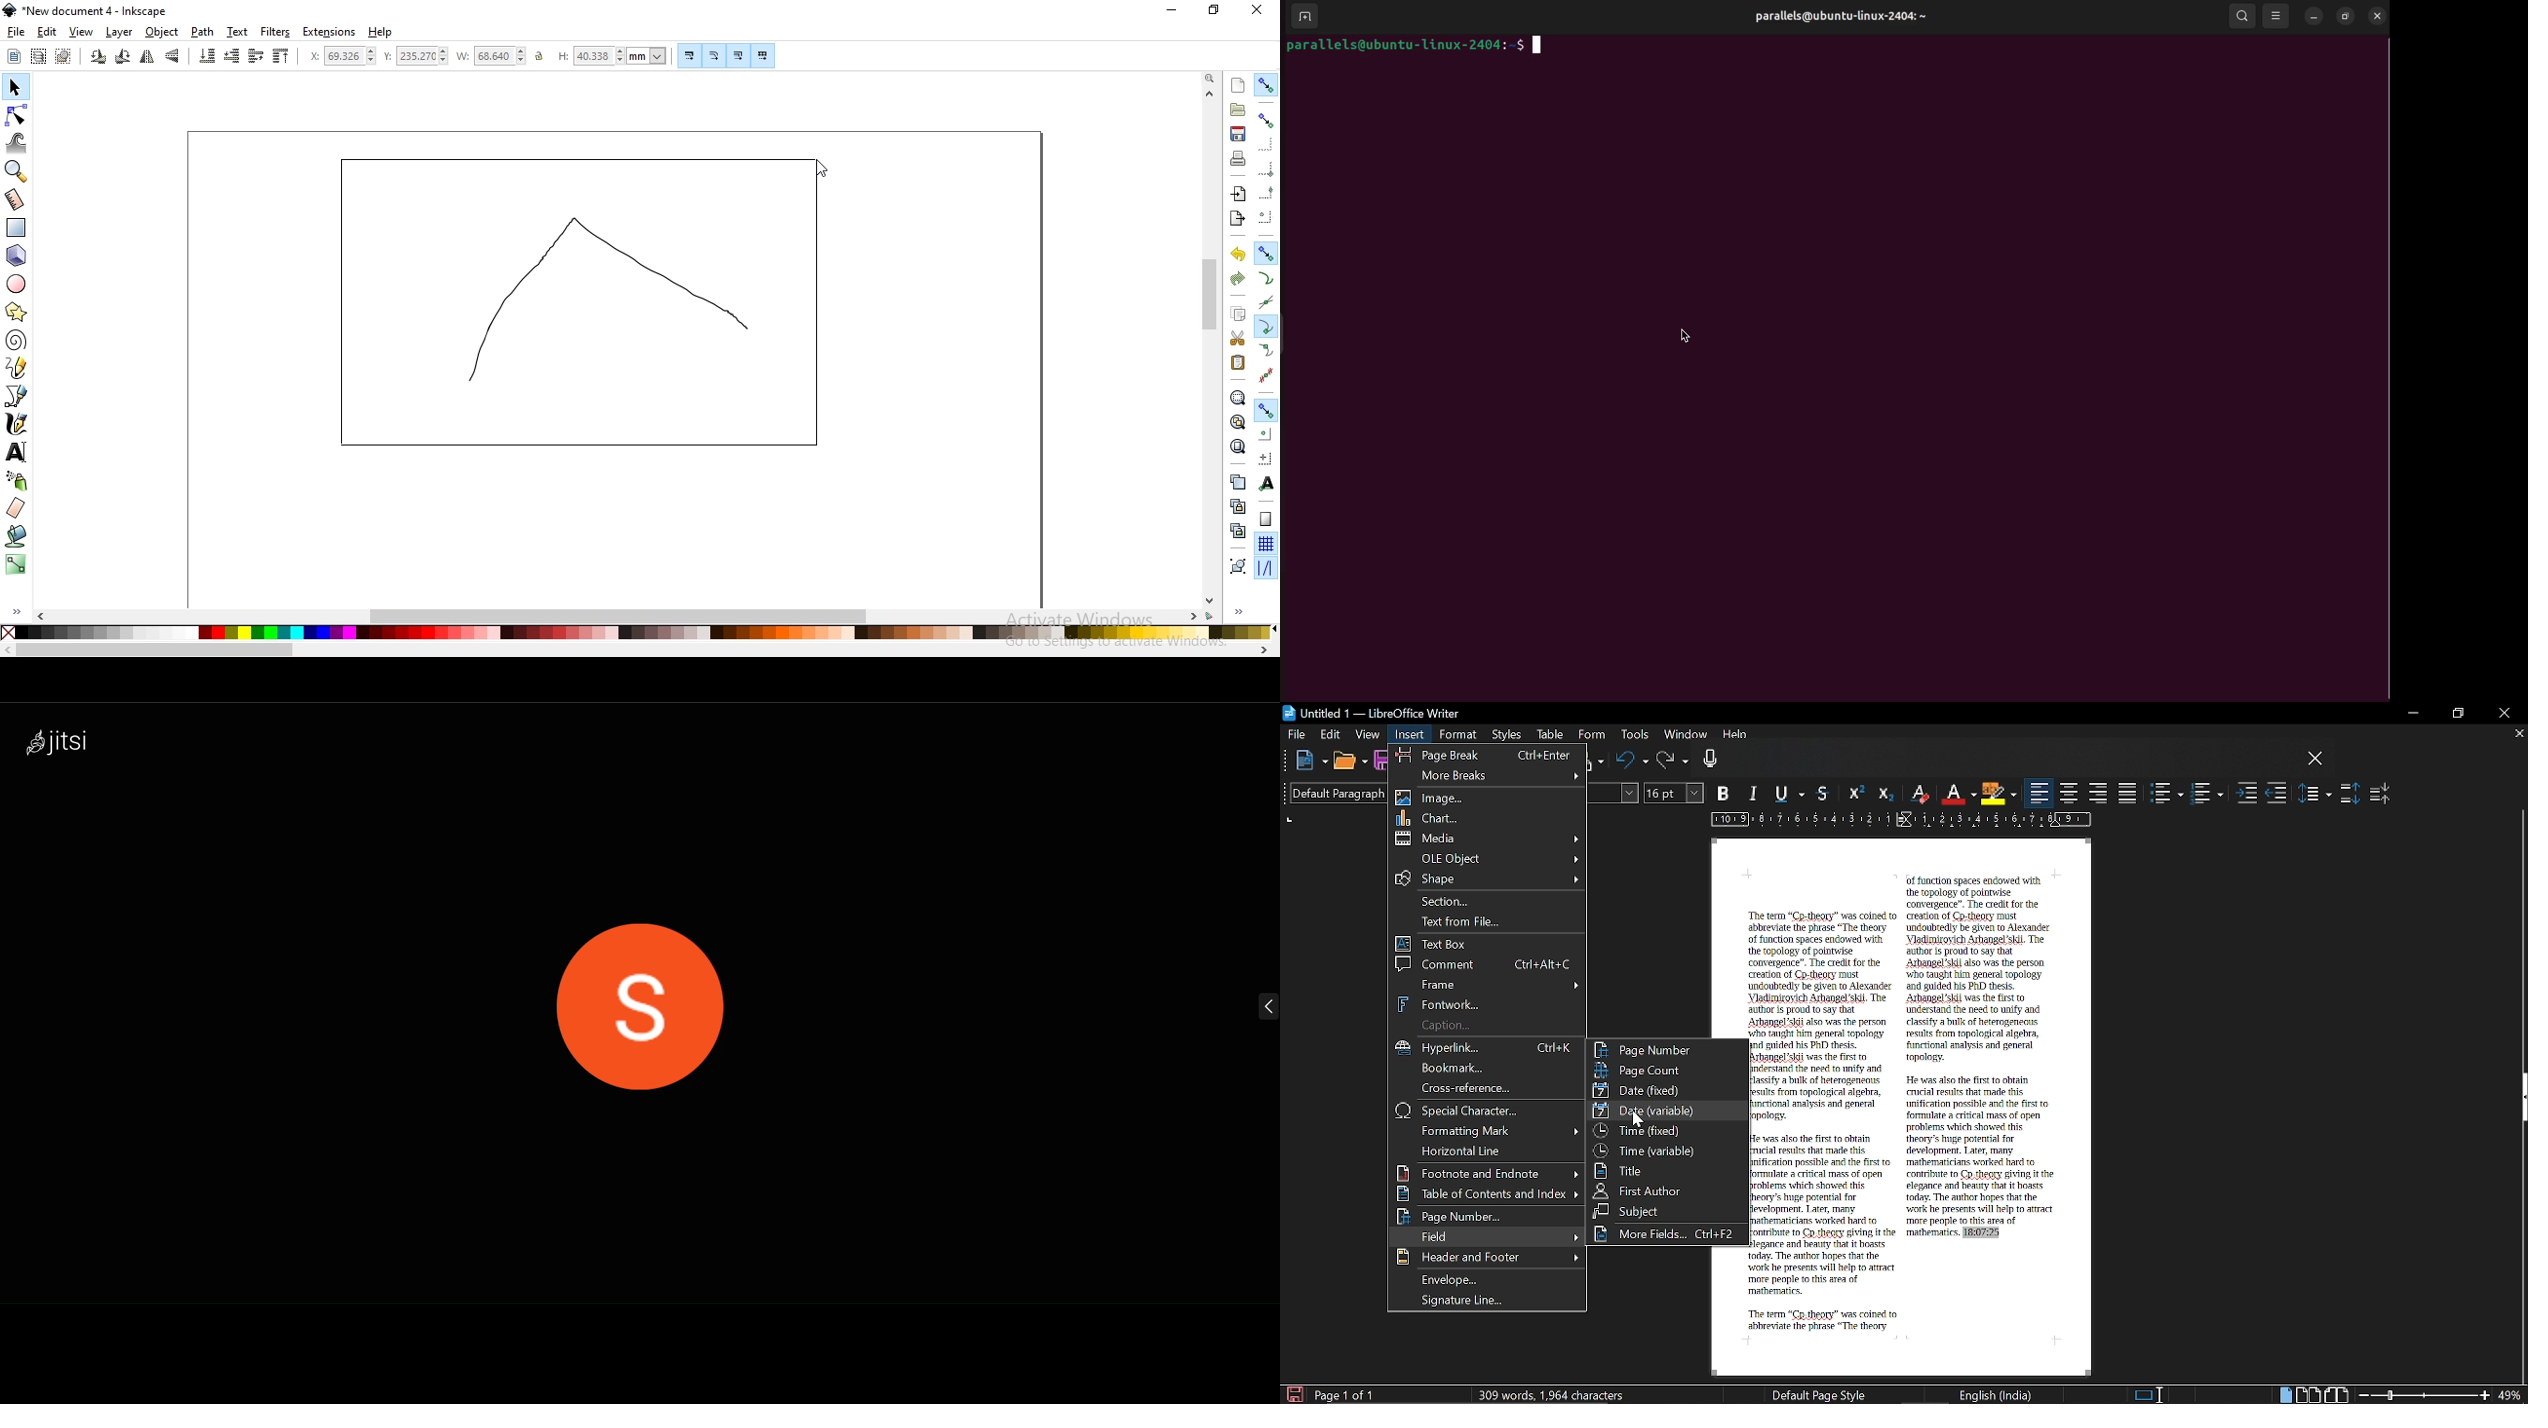  What do you see at coordinates (342, 56) in the screenshot?
I see `horizontal coordinate of selection` at bounding box center [342, 56].